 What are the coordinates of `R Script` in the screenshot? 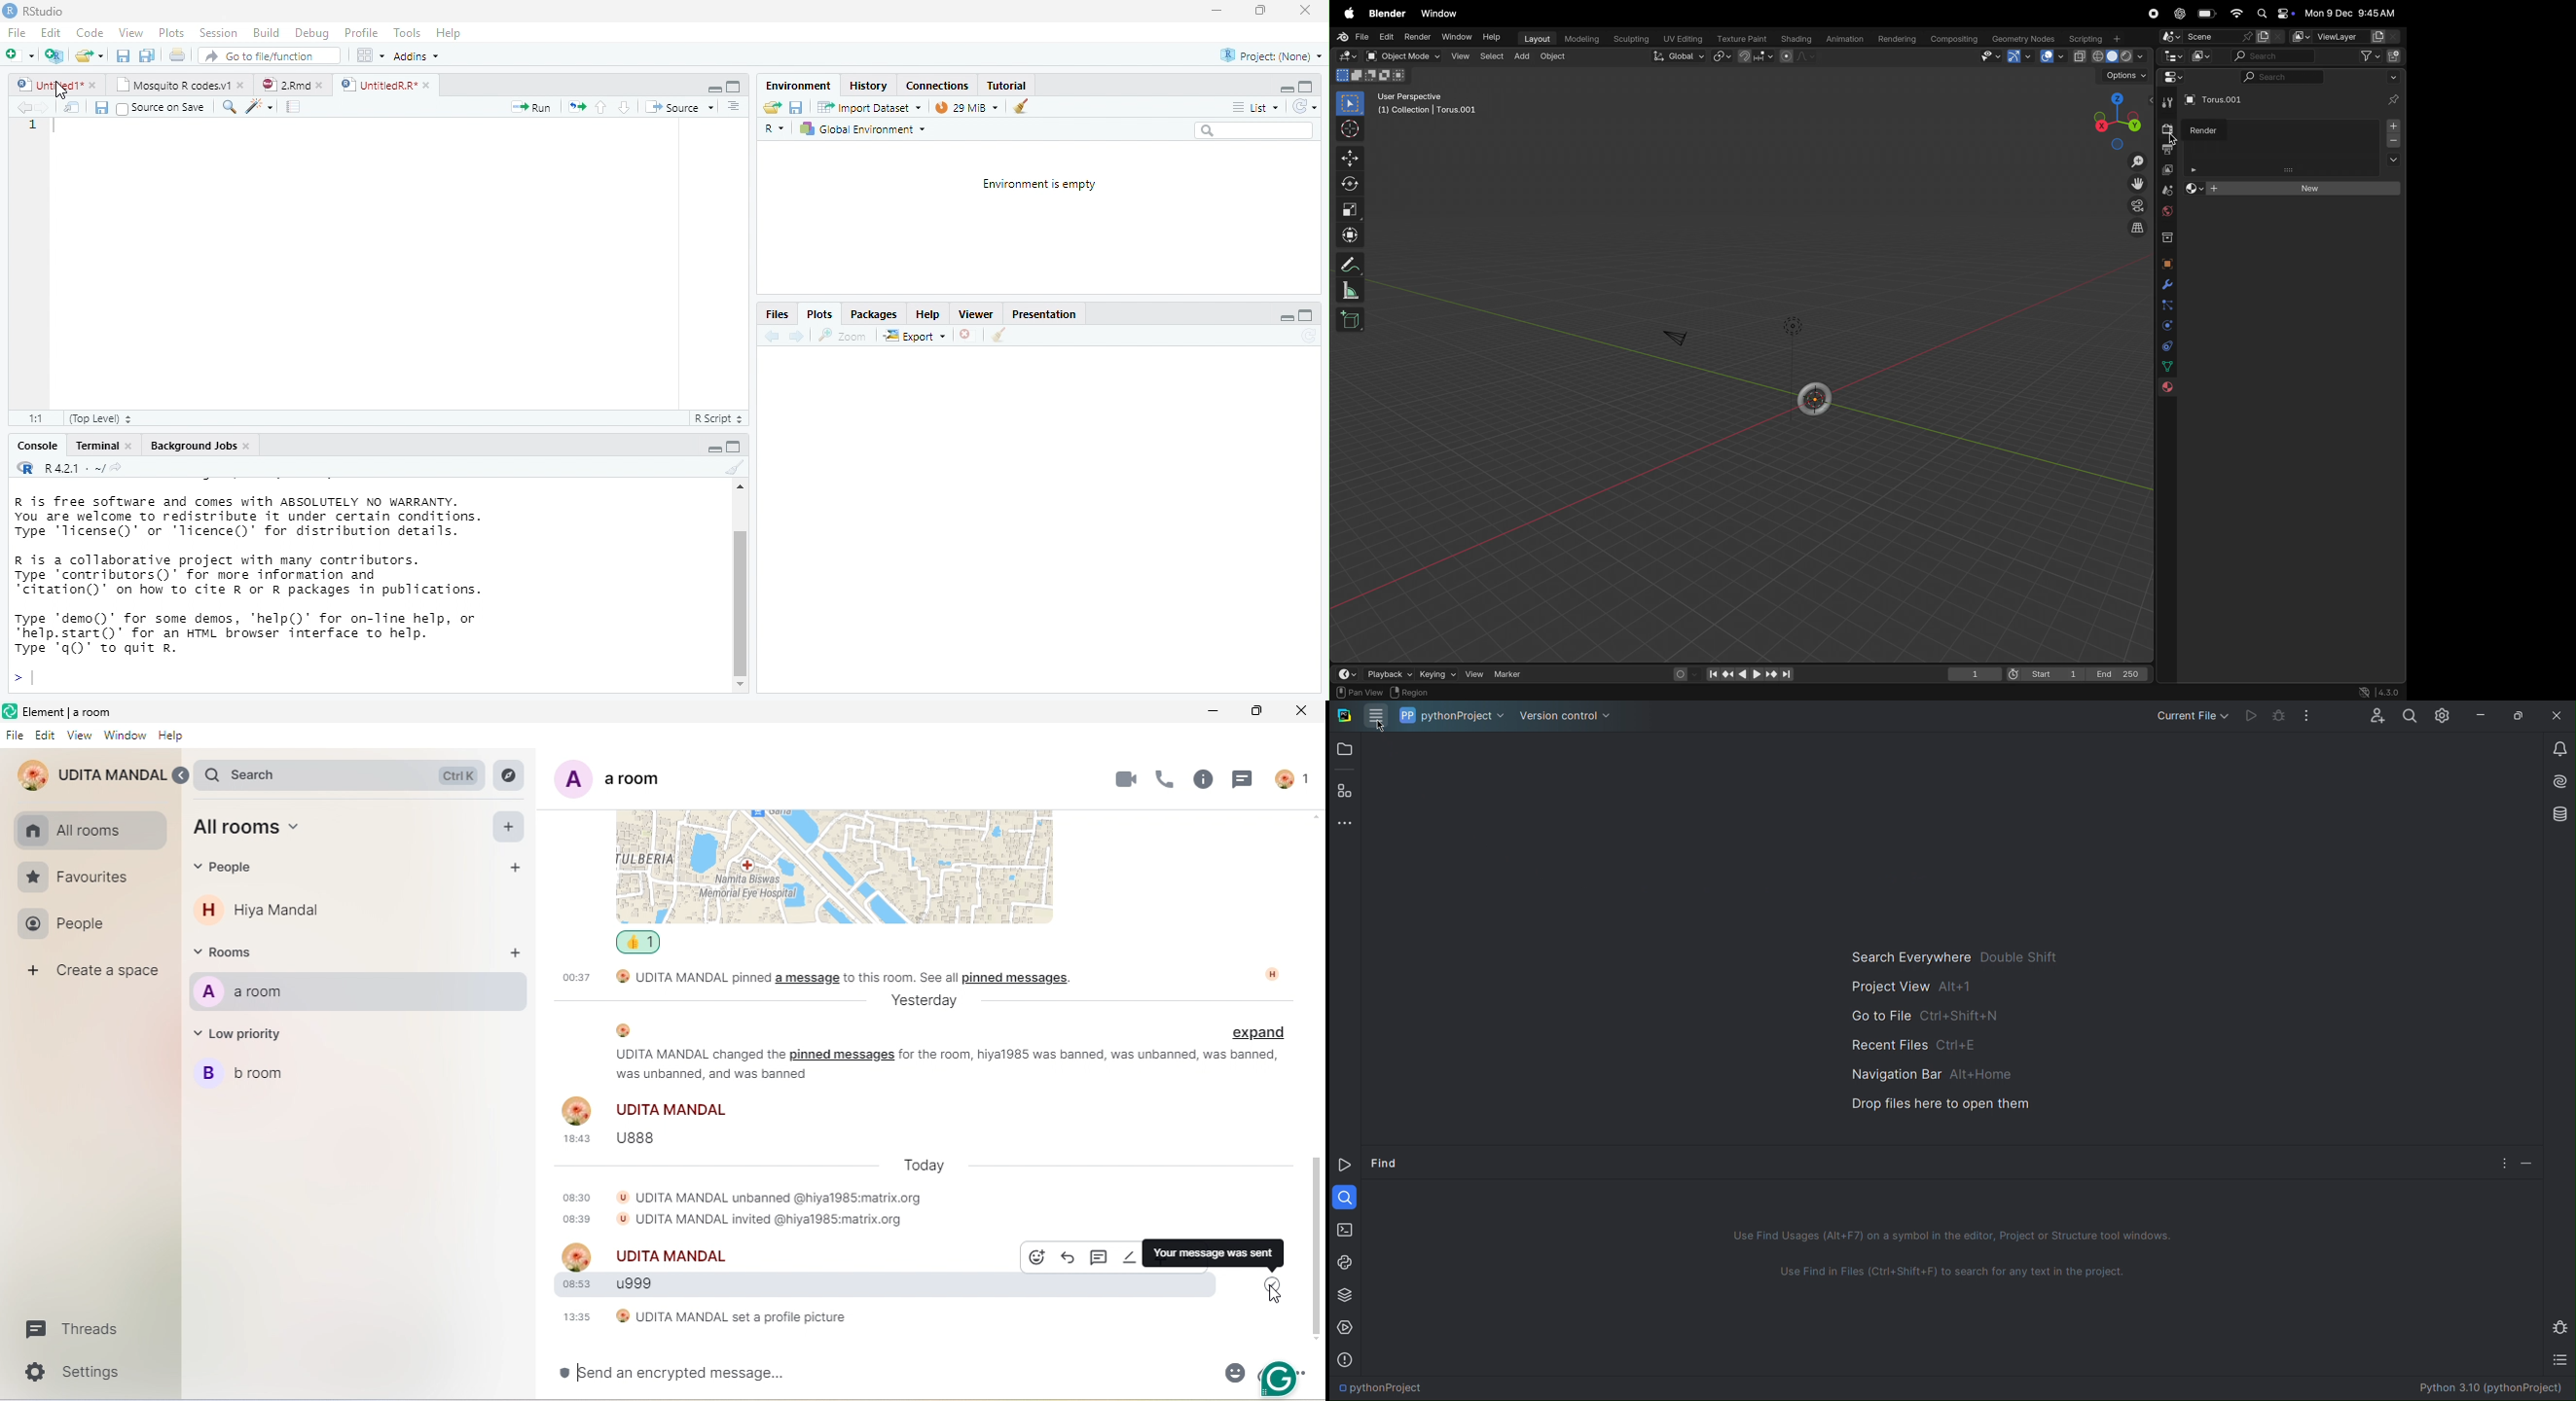 It's located at (716, 418).